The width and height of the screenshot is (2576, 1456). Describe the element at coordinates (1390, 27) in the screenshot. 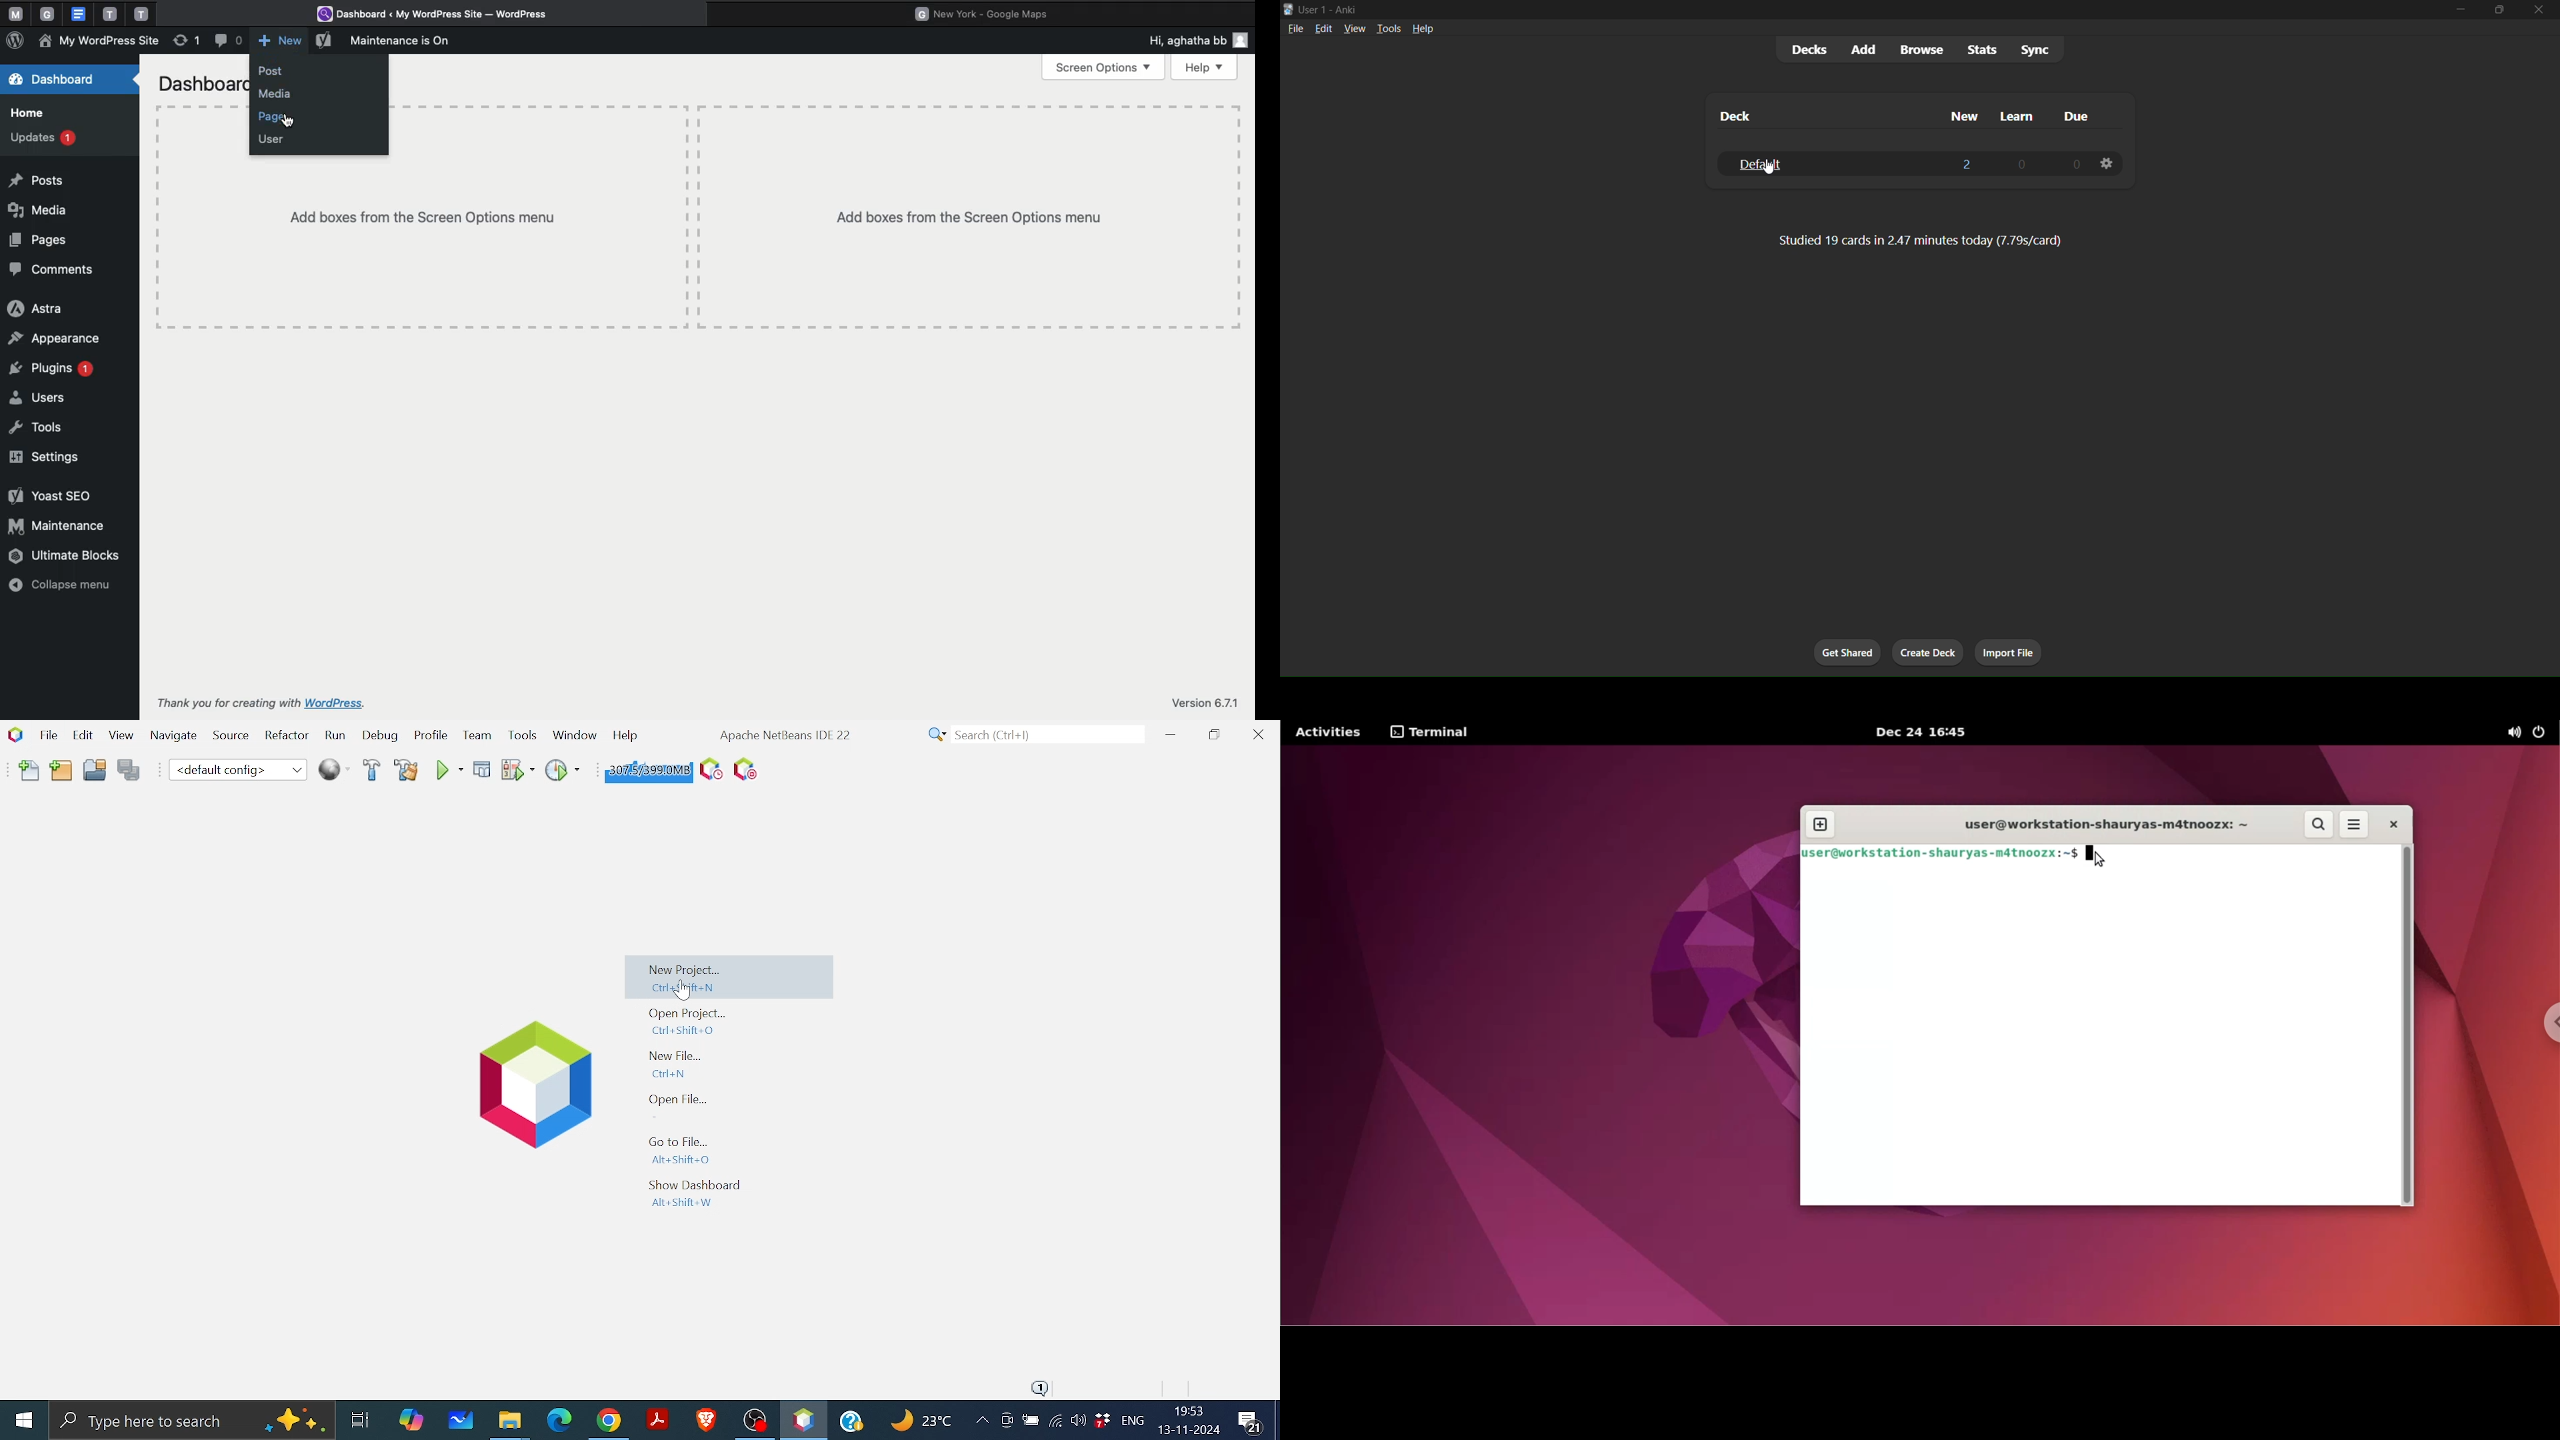

I see `tools` at that location.